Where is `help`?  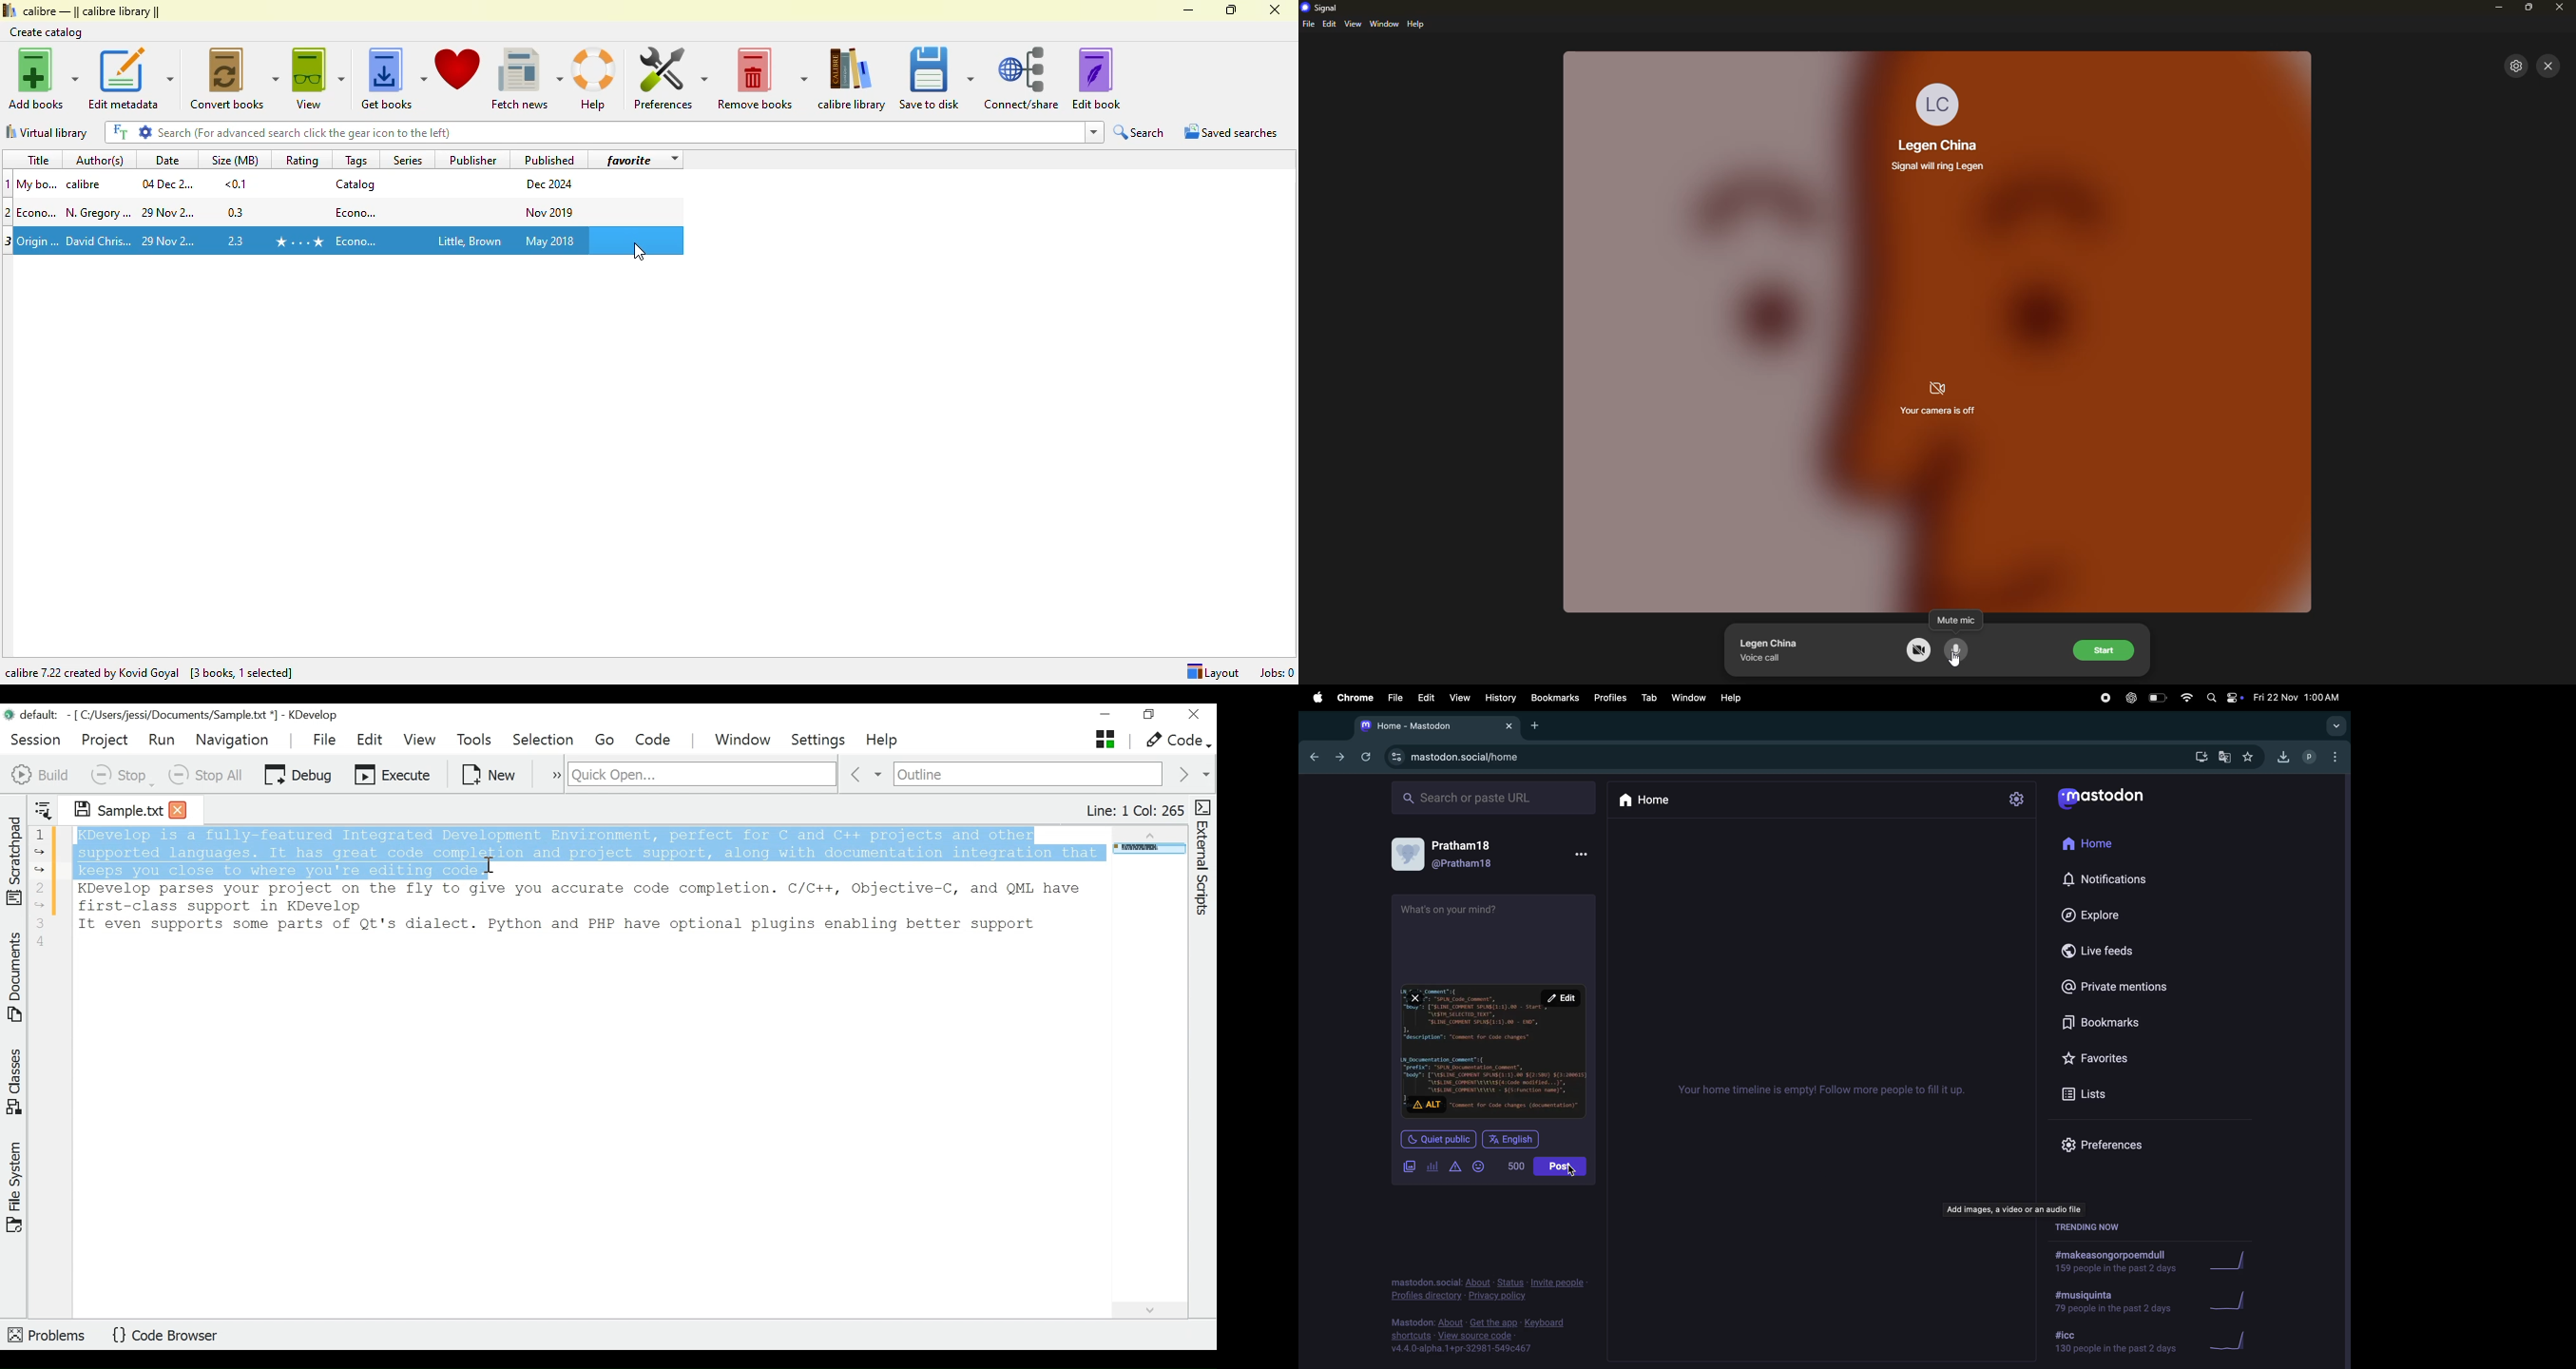 help is located at coordinates (594, 80).